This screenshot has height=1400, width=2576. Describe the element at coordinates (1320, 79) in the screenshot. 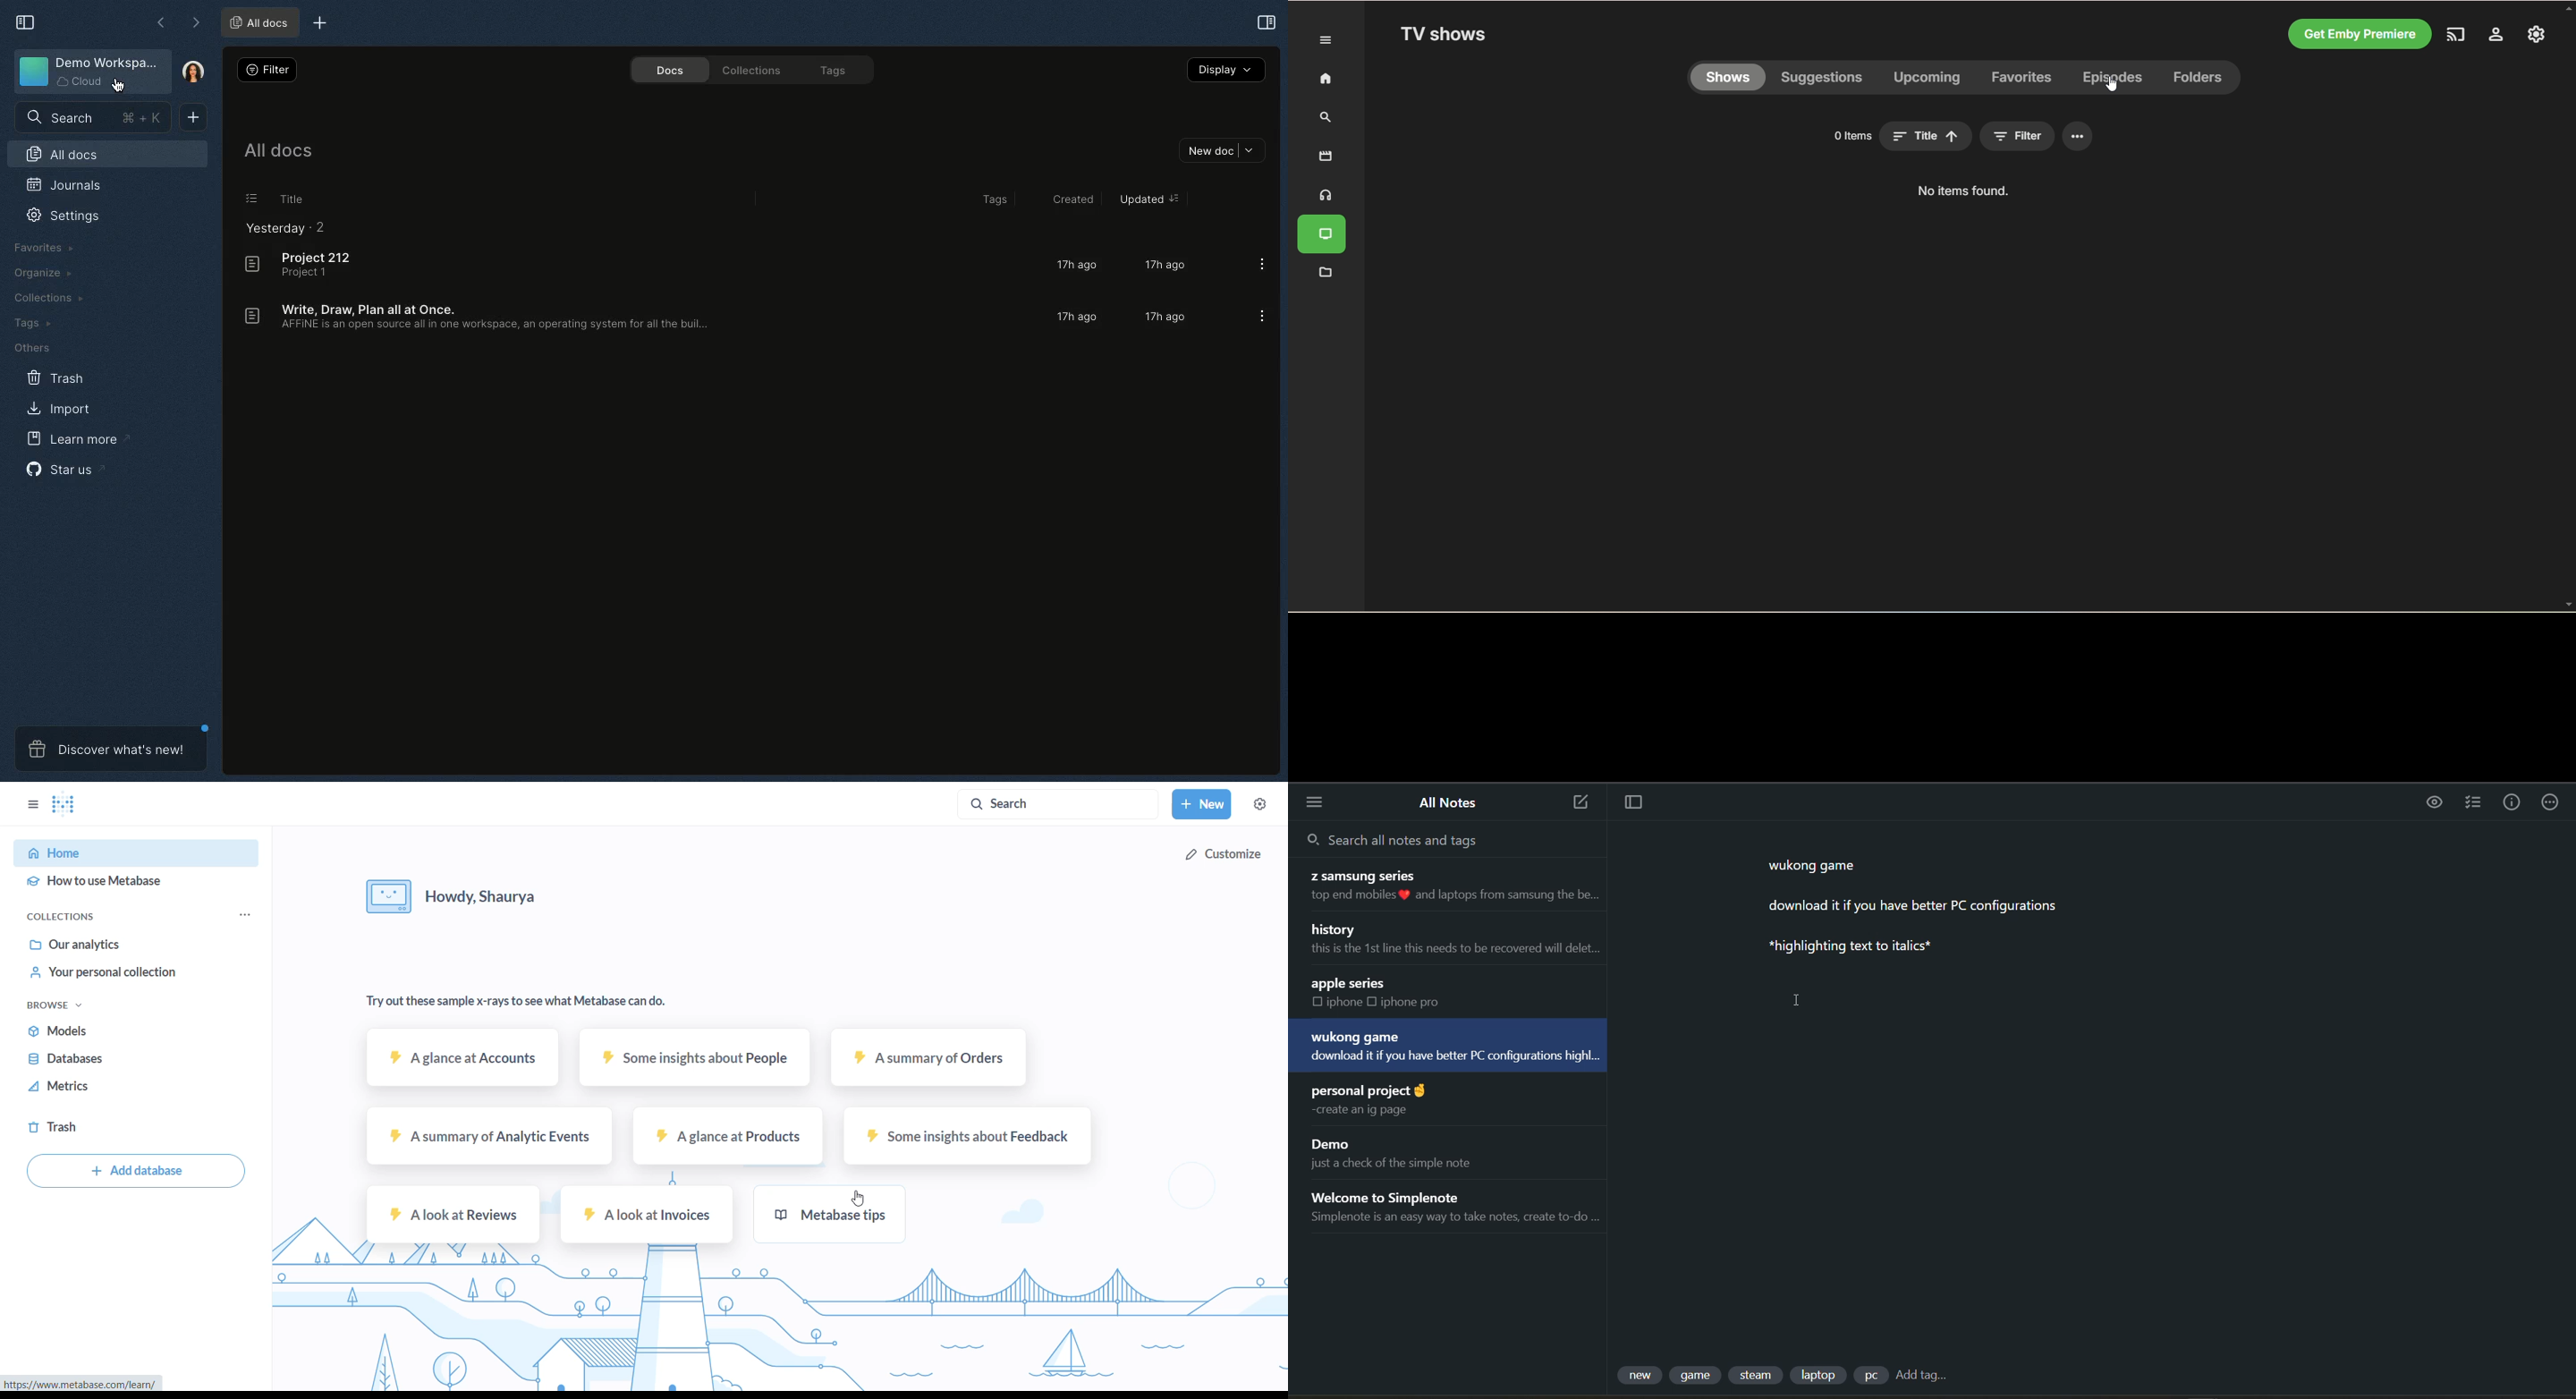

I see `home` at that location.